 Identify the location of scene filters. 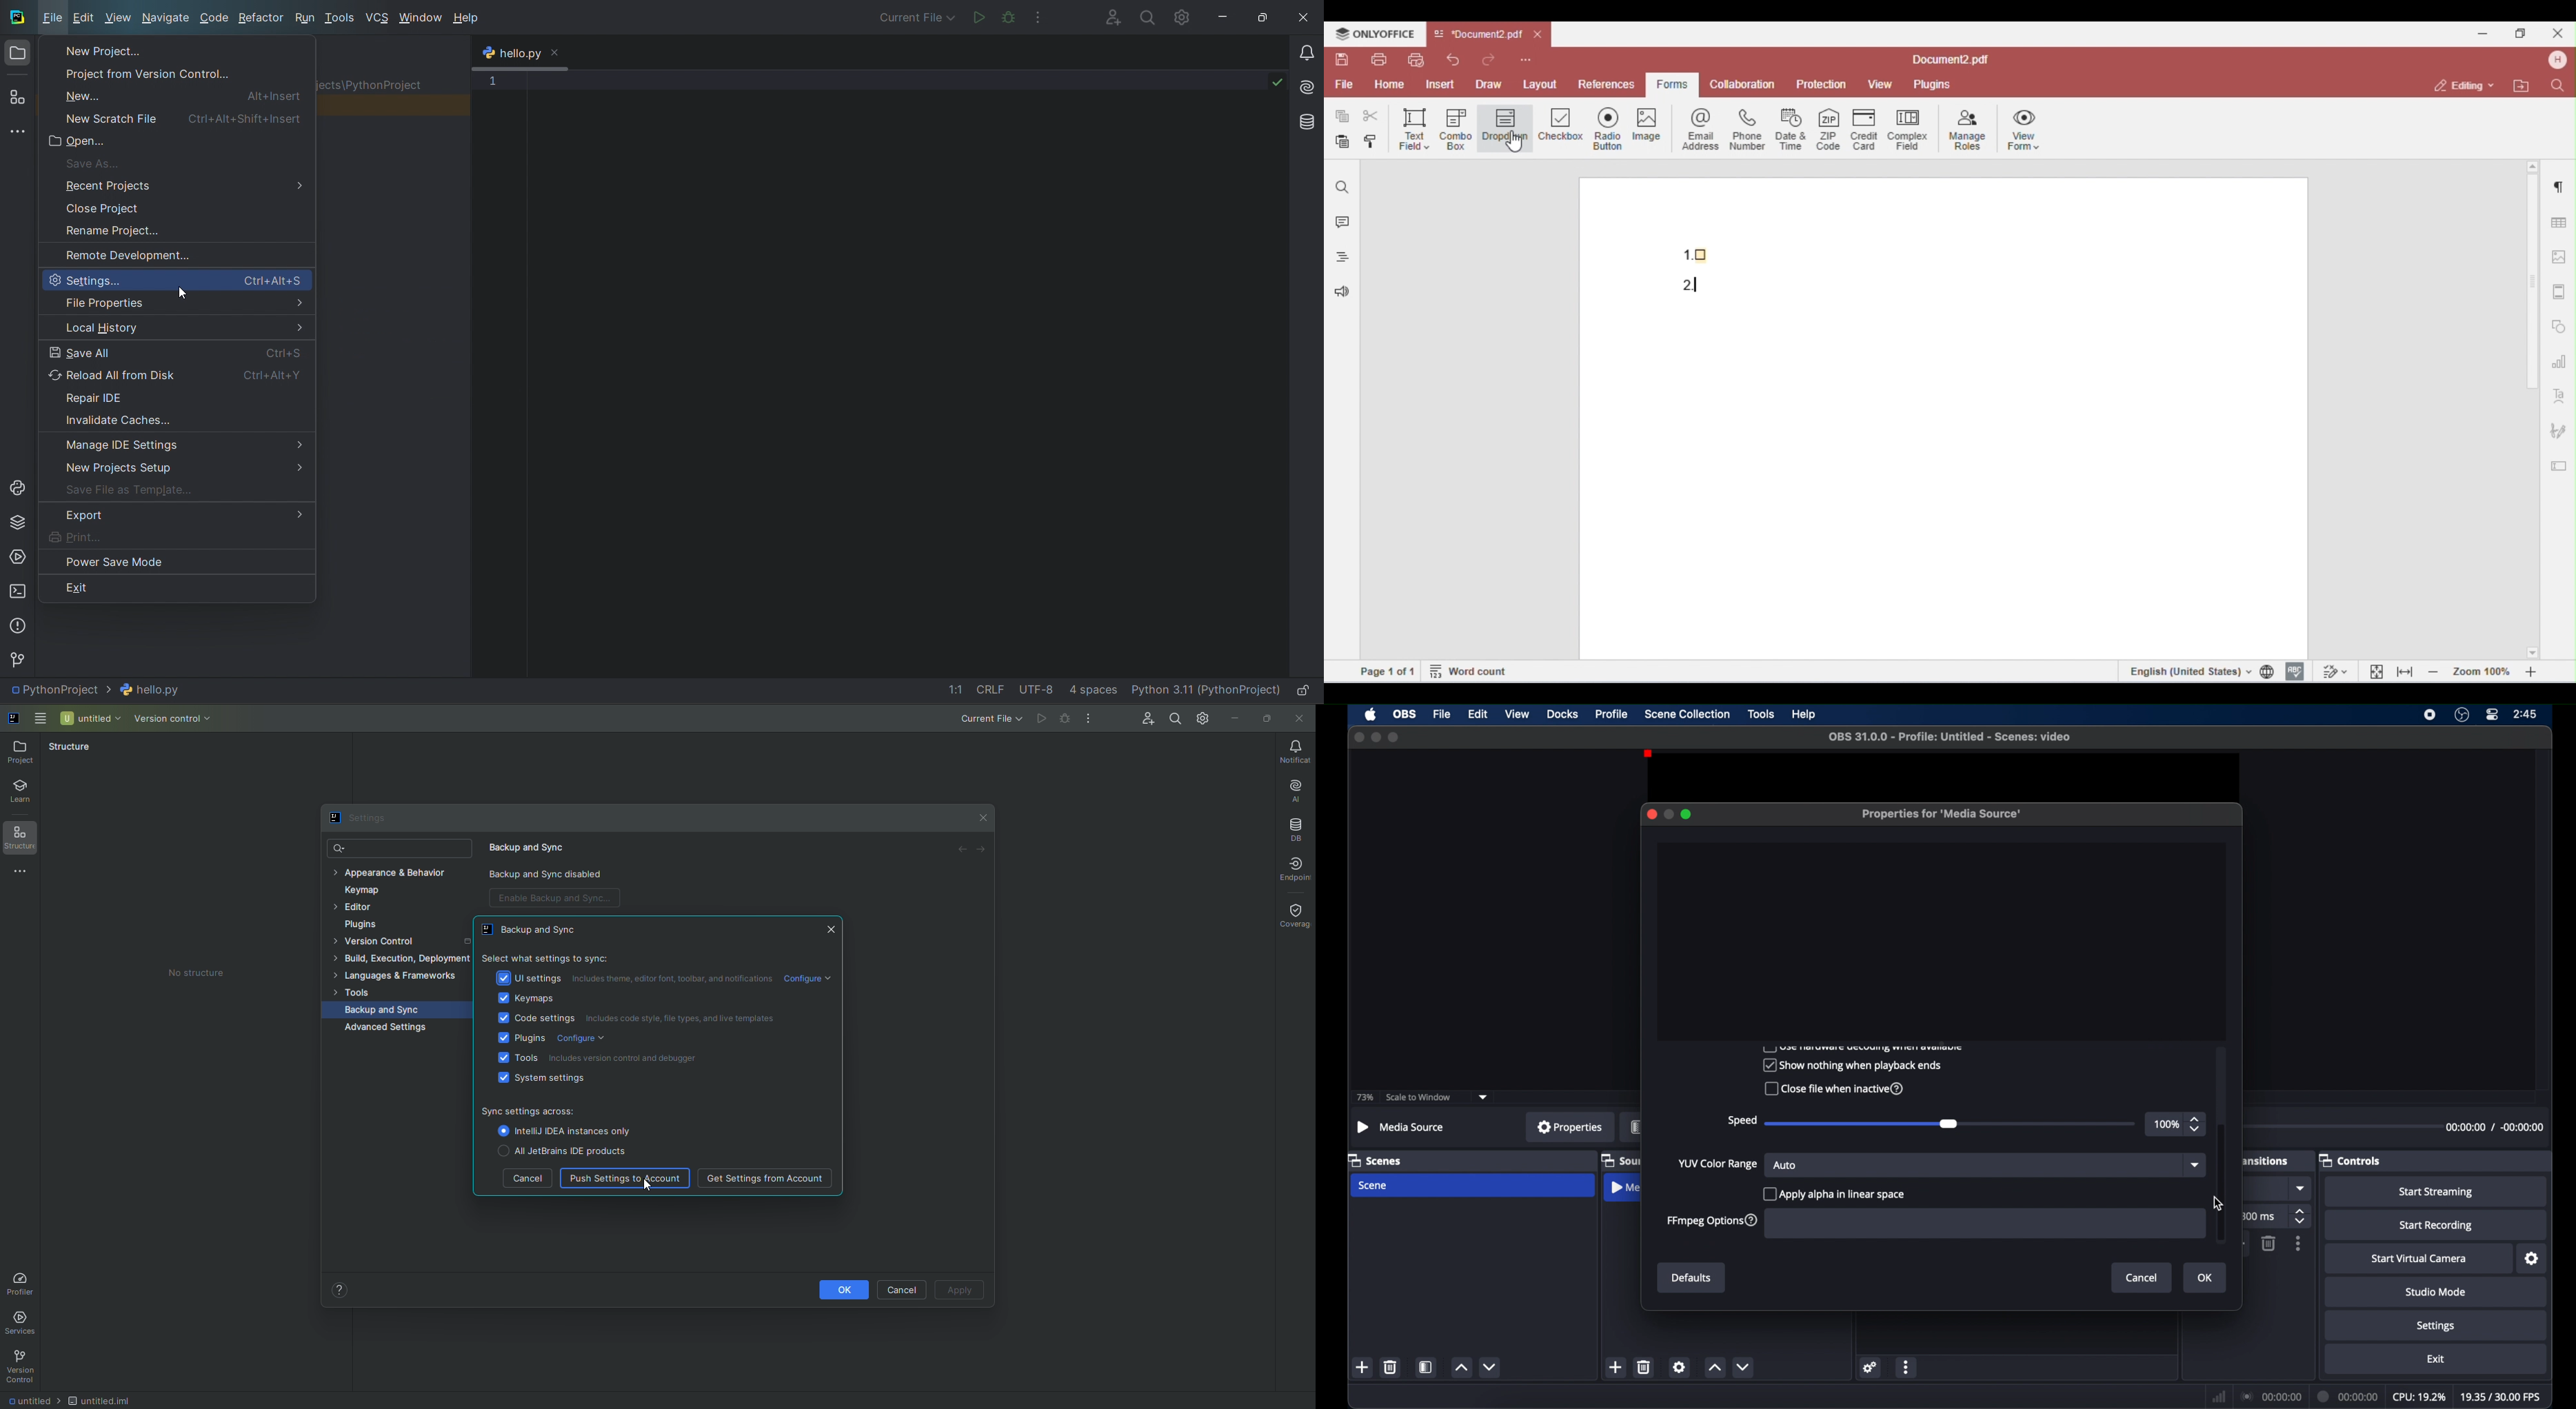
(1426, 1367).